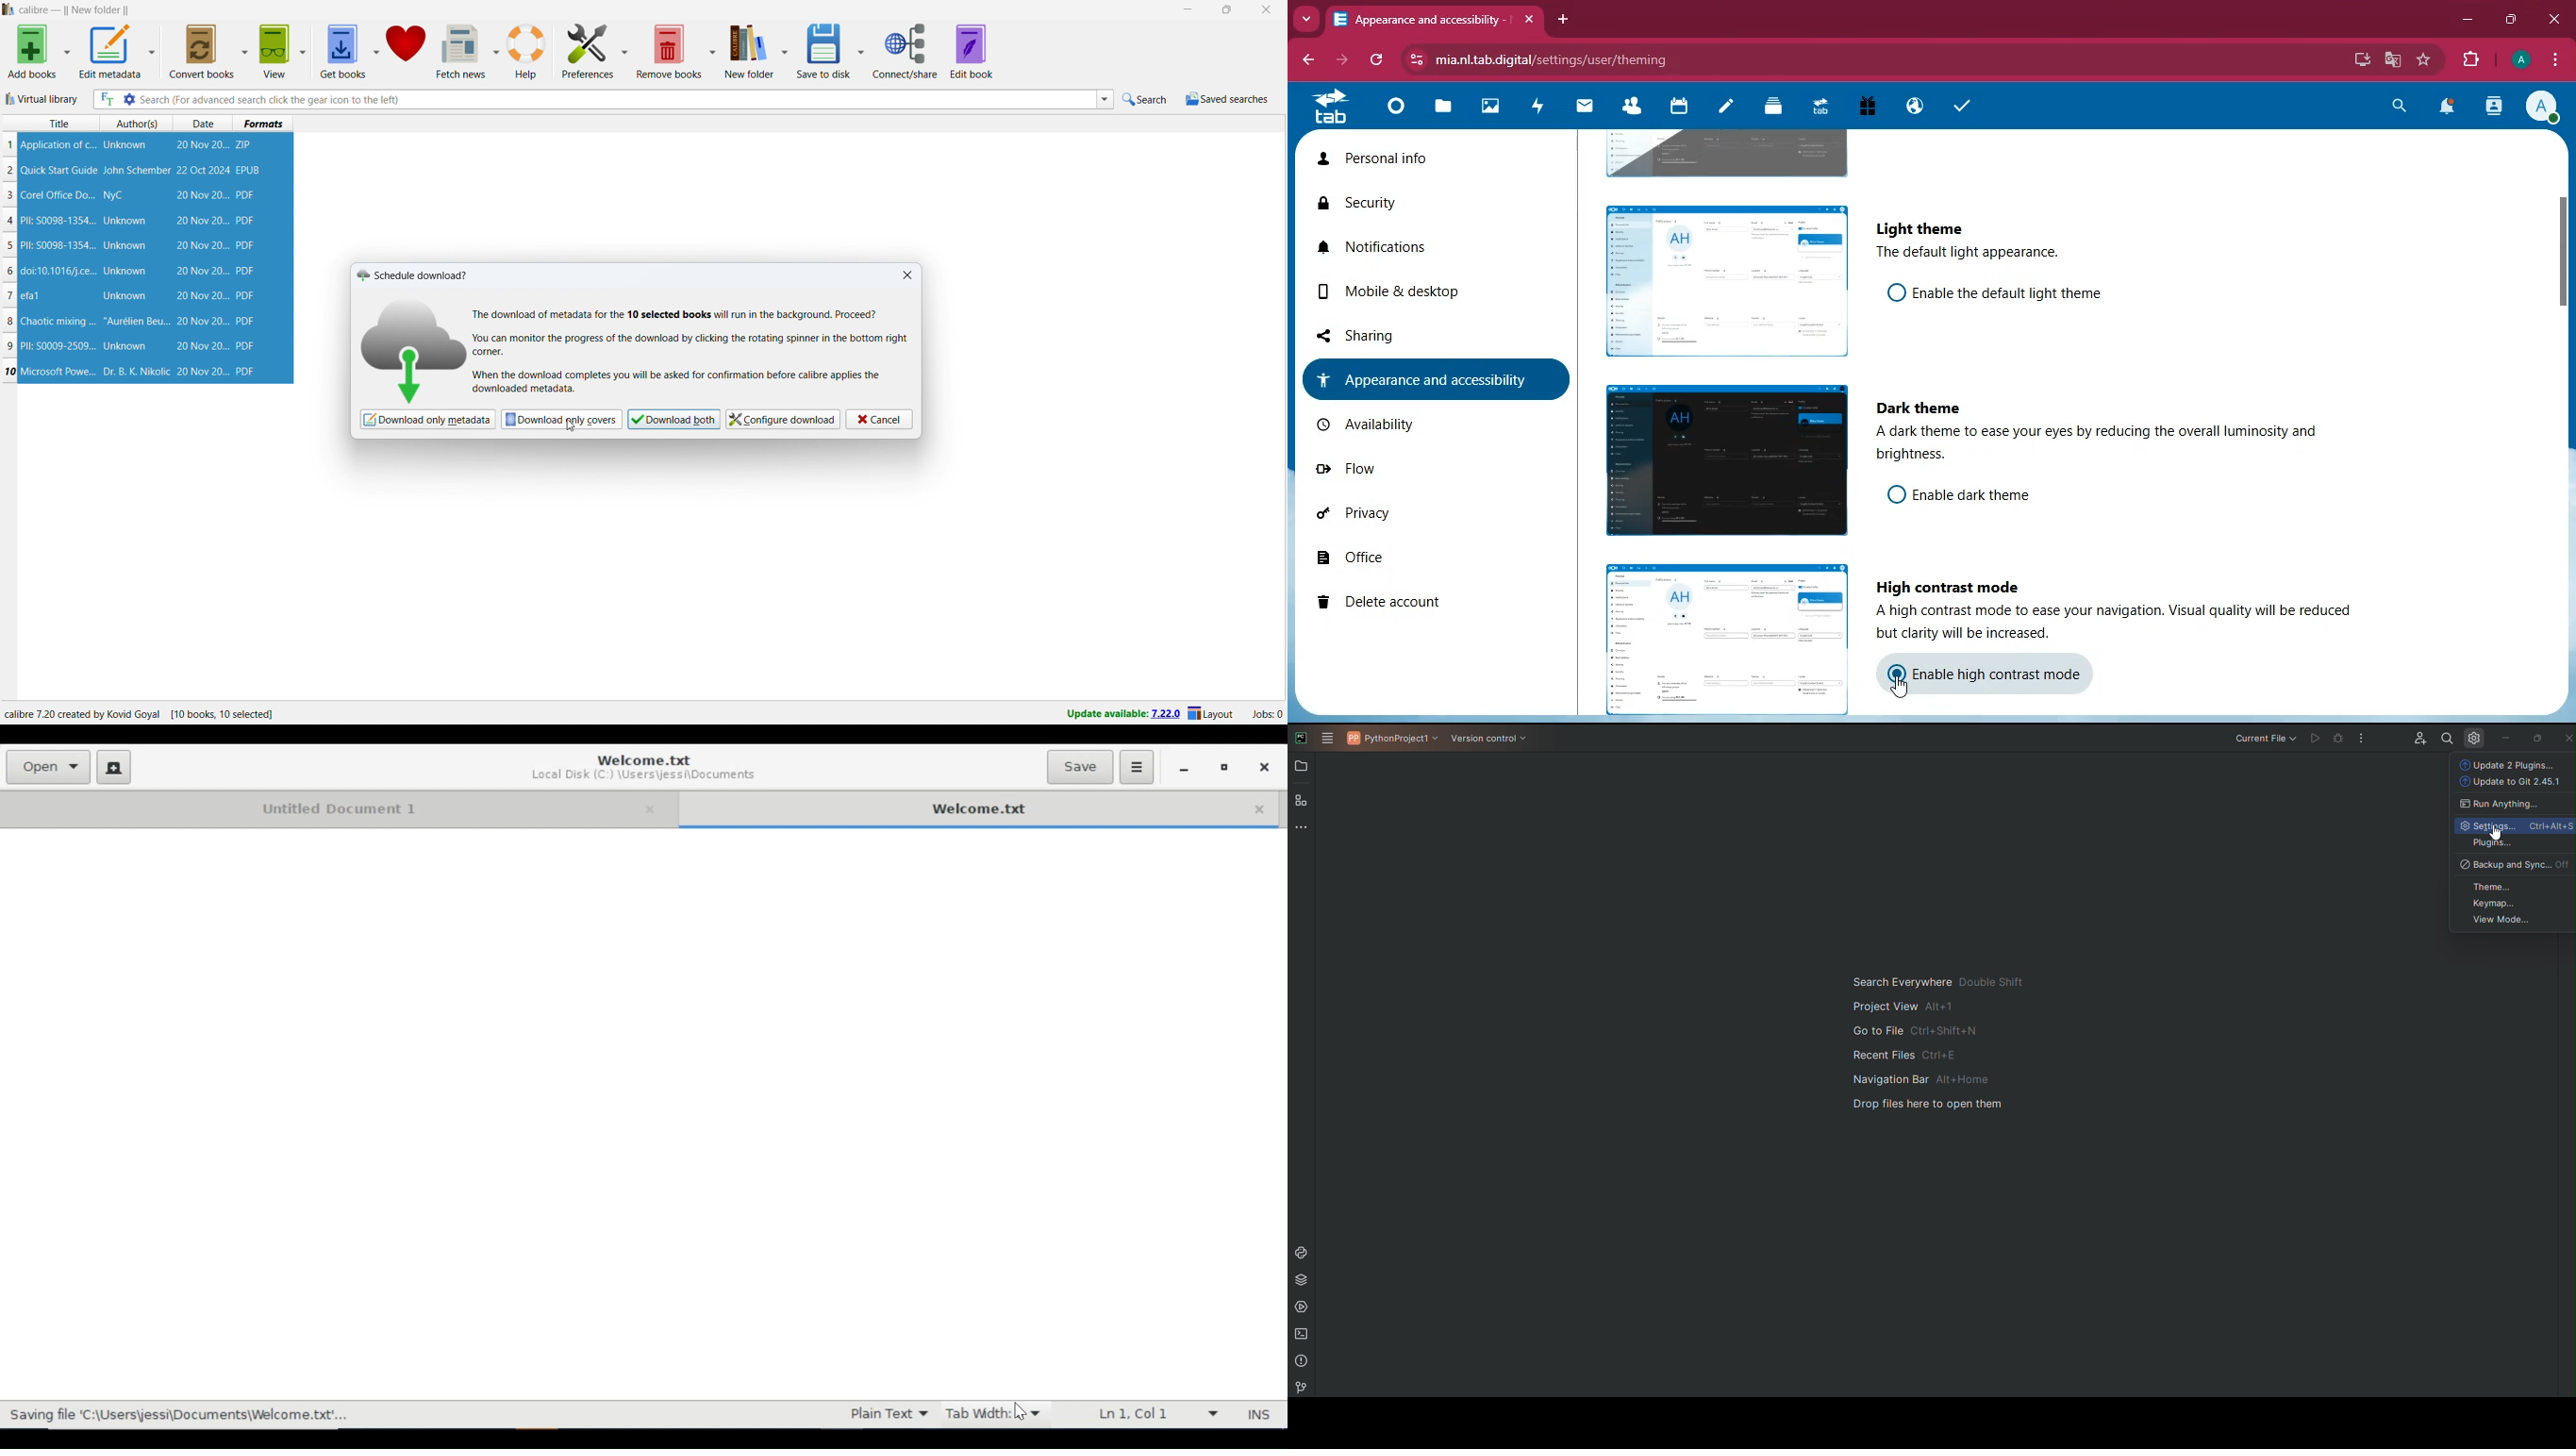 The height and width of the screenshot is (1456, 2576). Describe the element at coordinates (202, 195) in the screenshot. I see `20 Nov 20...` at that location.